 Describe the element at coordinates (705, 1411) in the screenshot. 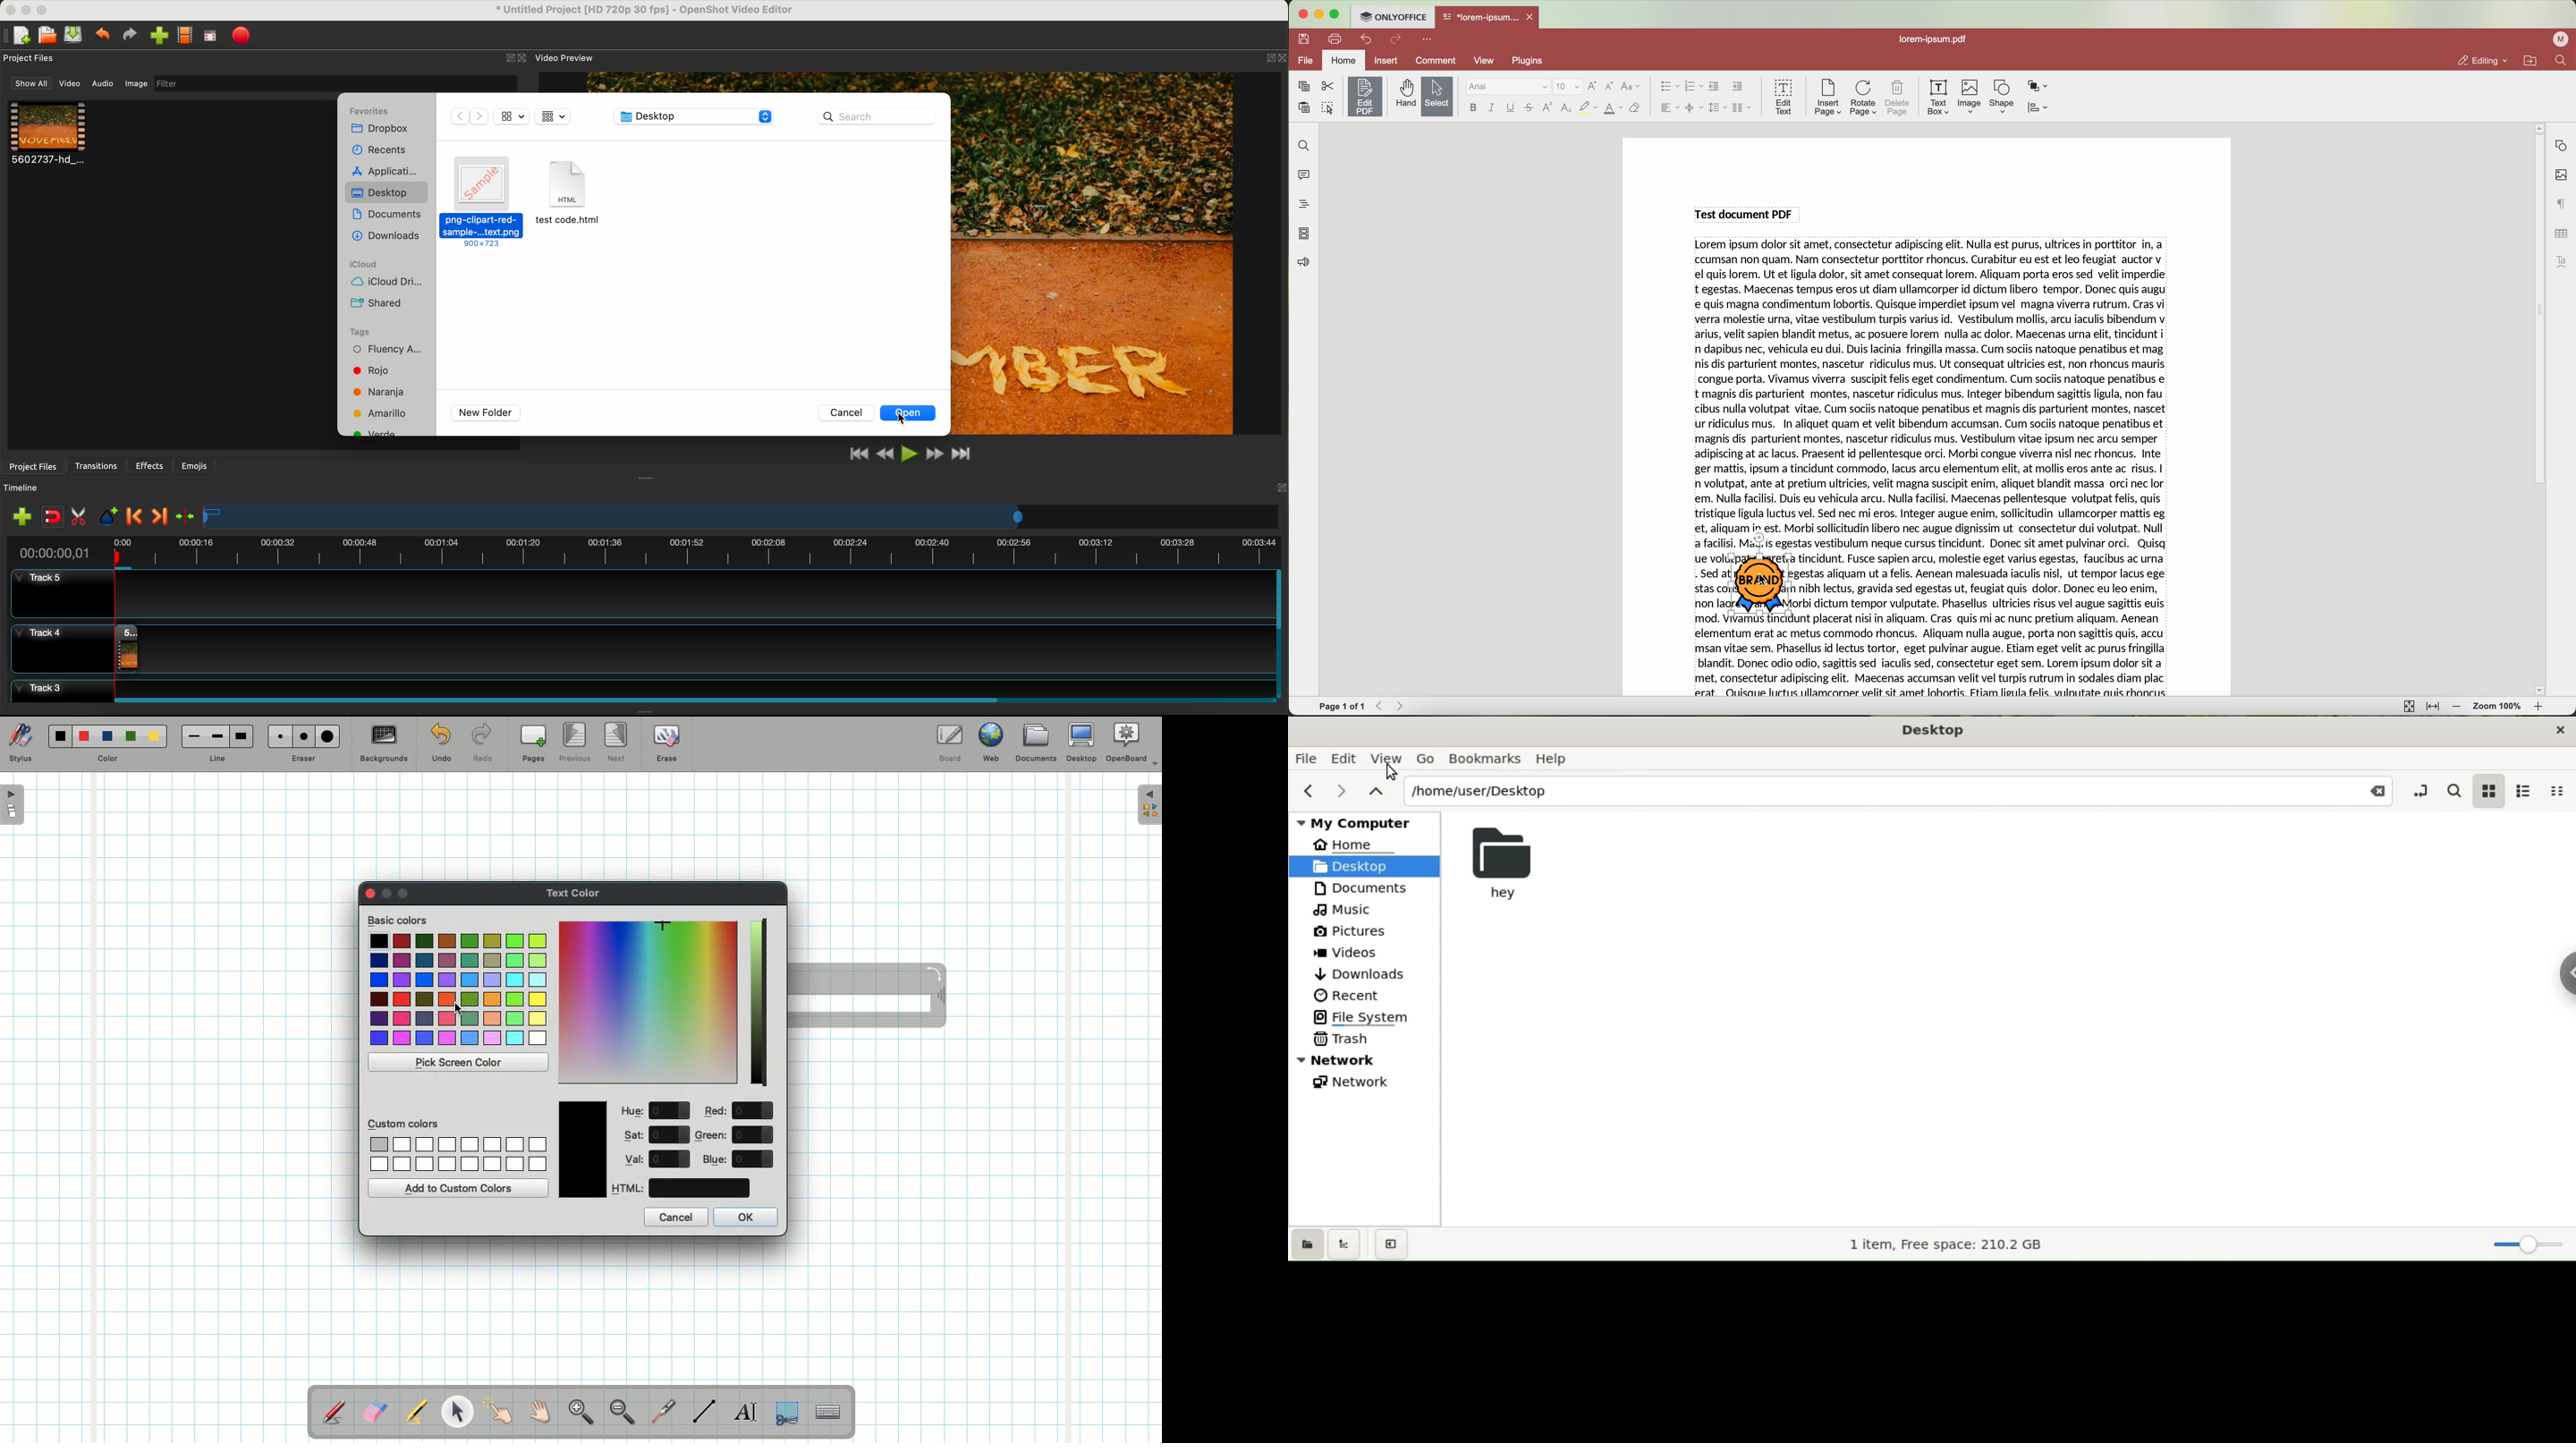

I see `Line` at that location.